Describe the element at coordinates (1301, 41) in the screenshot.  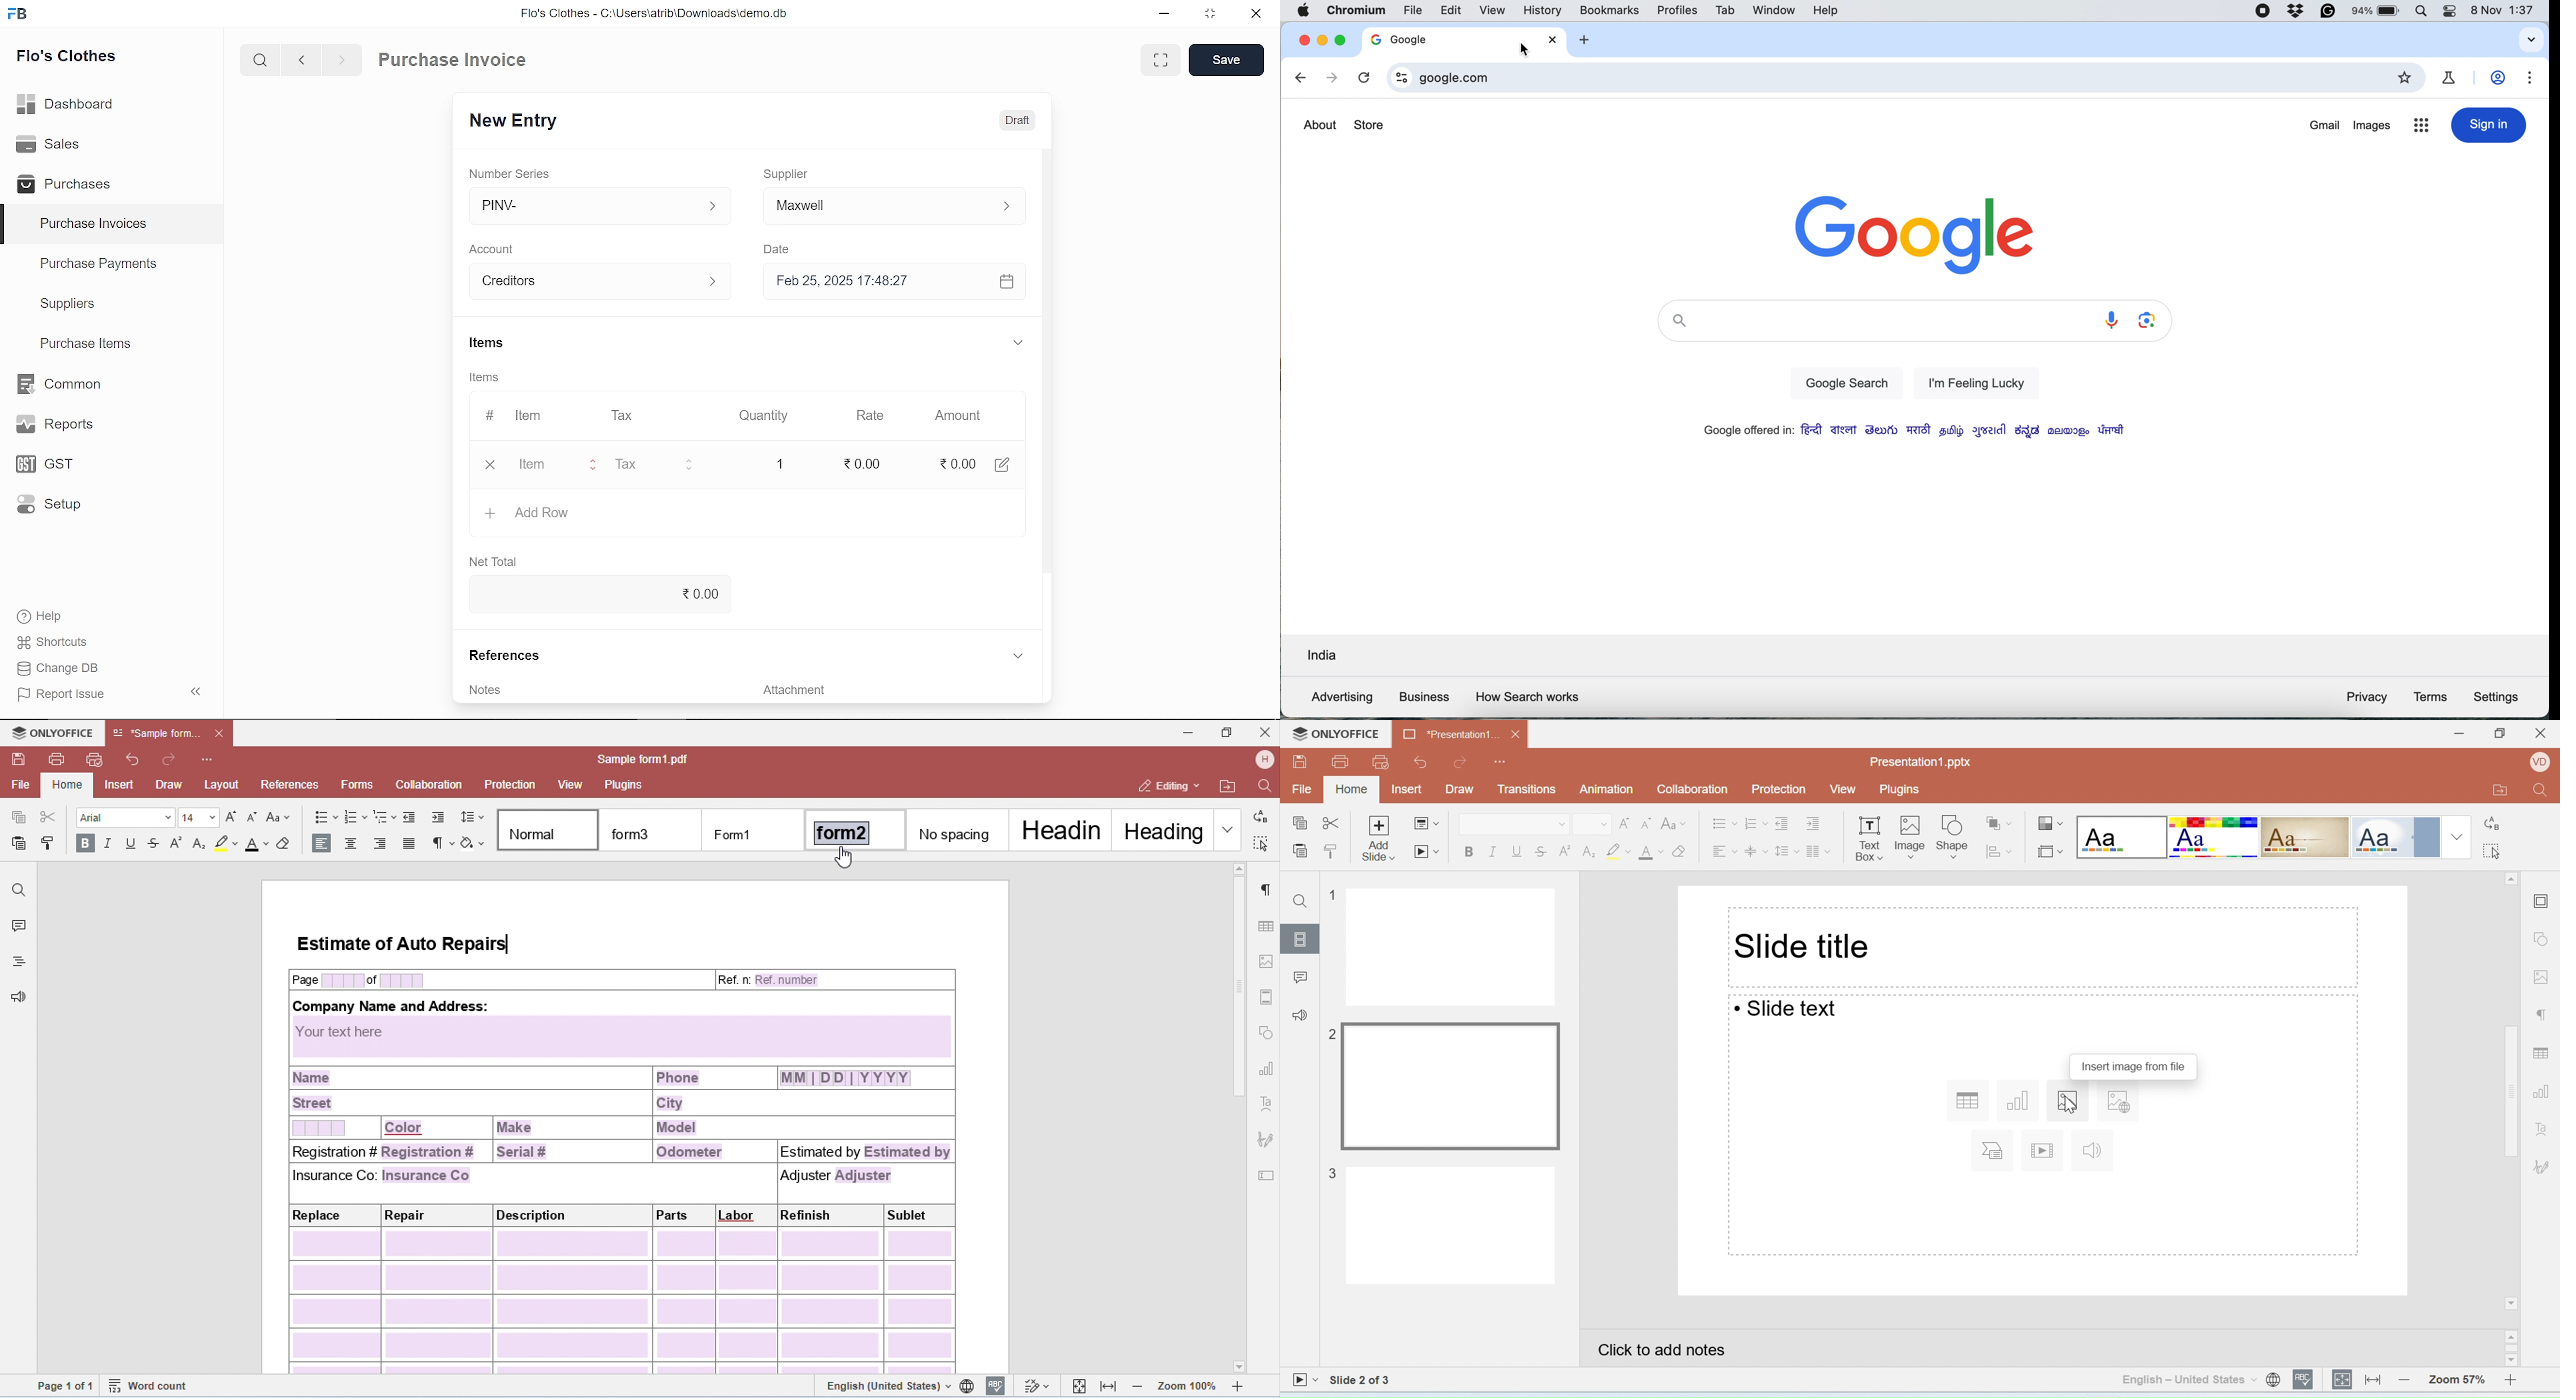
I see `close` at that location.